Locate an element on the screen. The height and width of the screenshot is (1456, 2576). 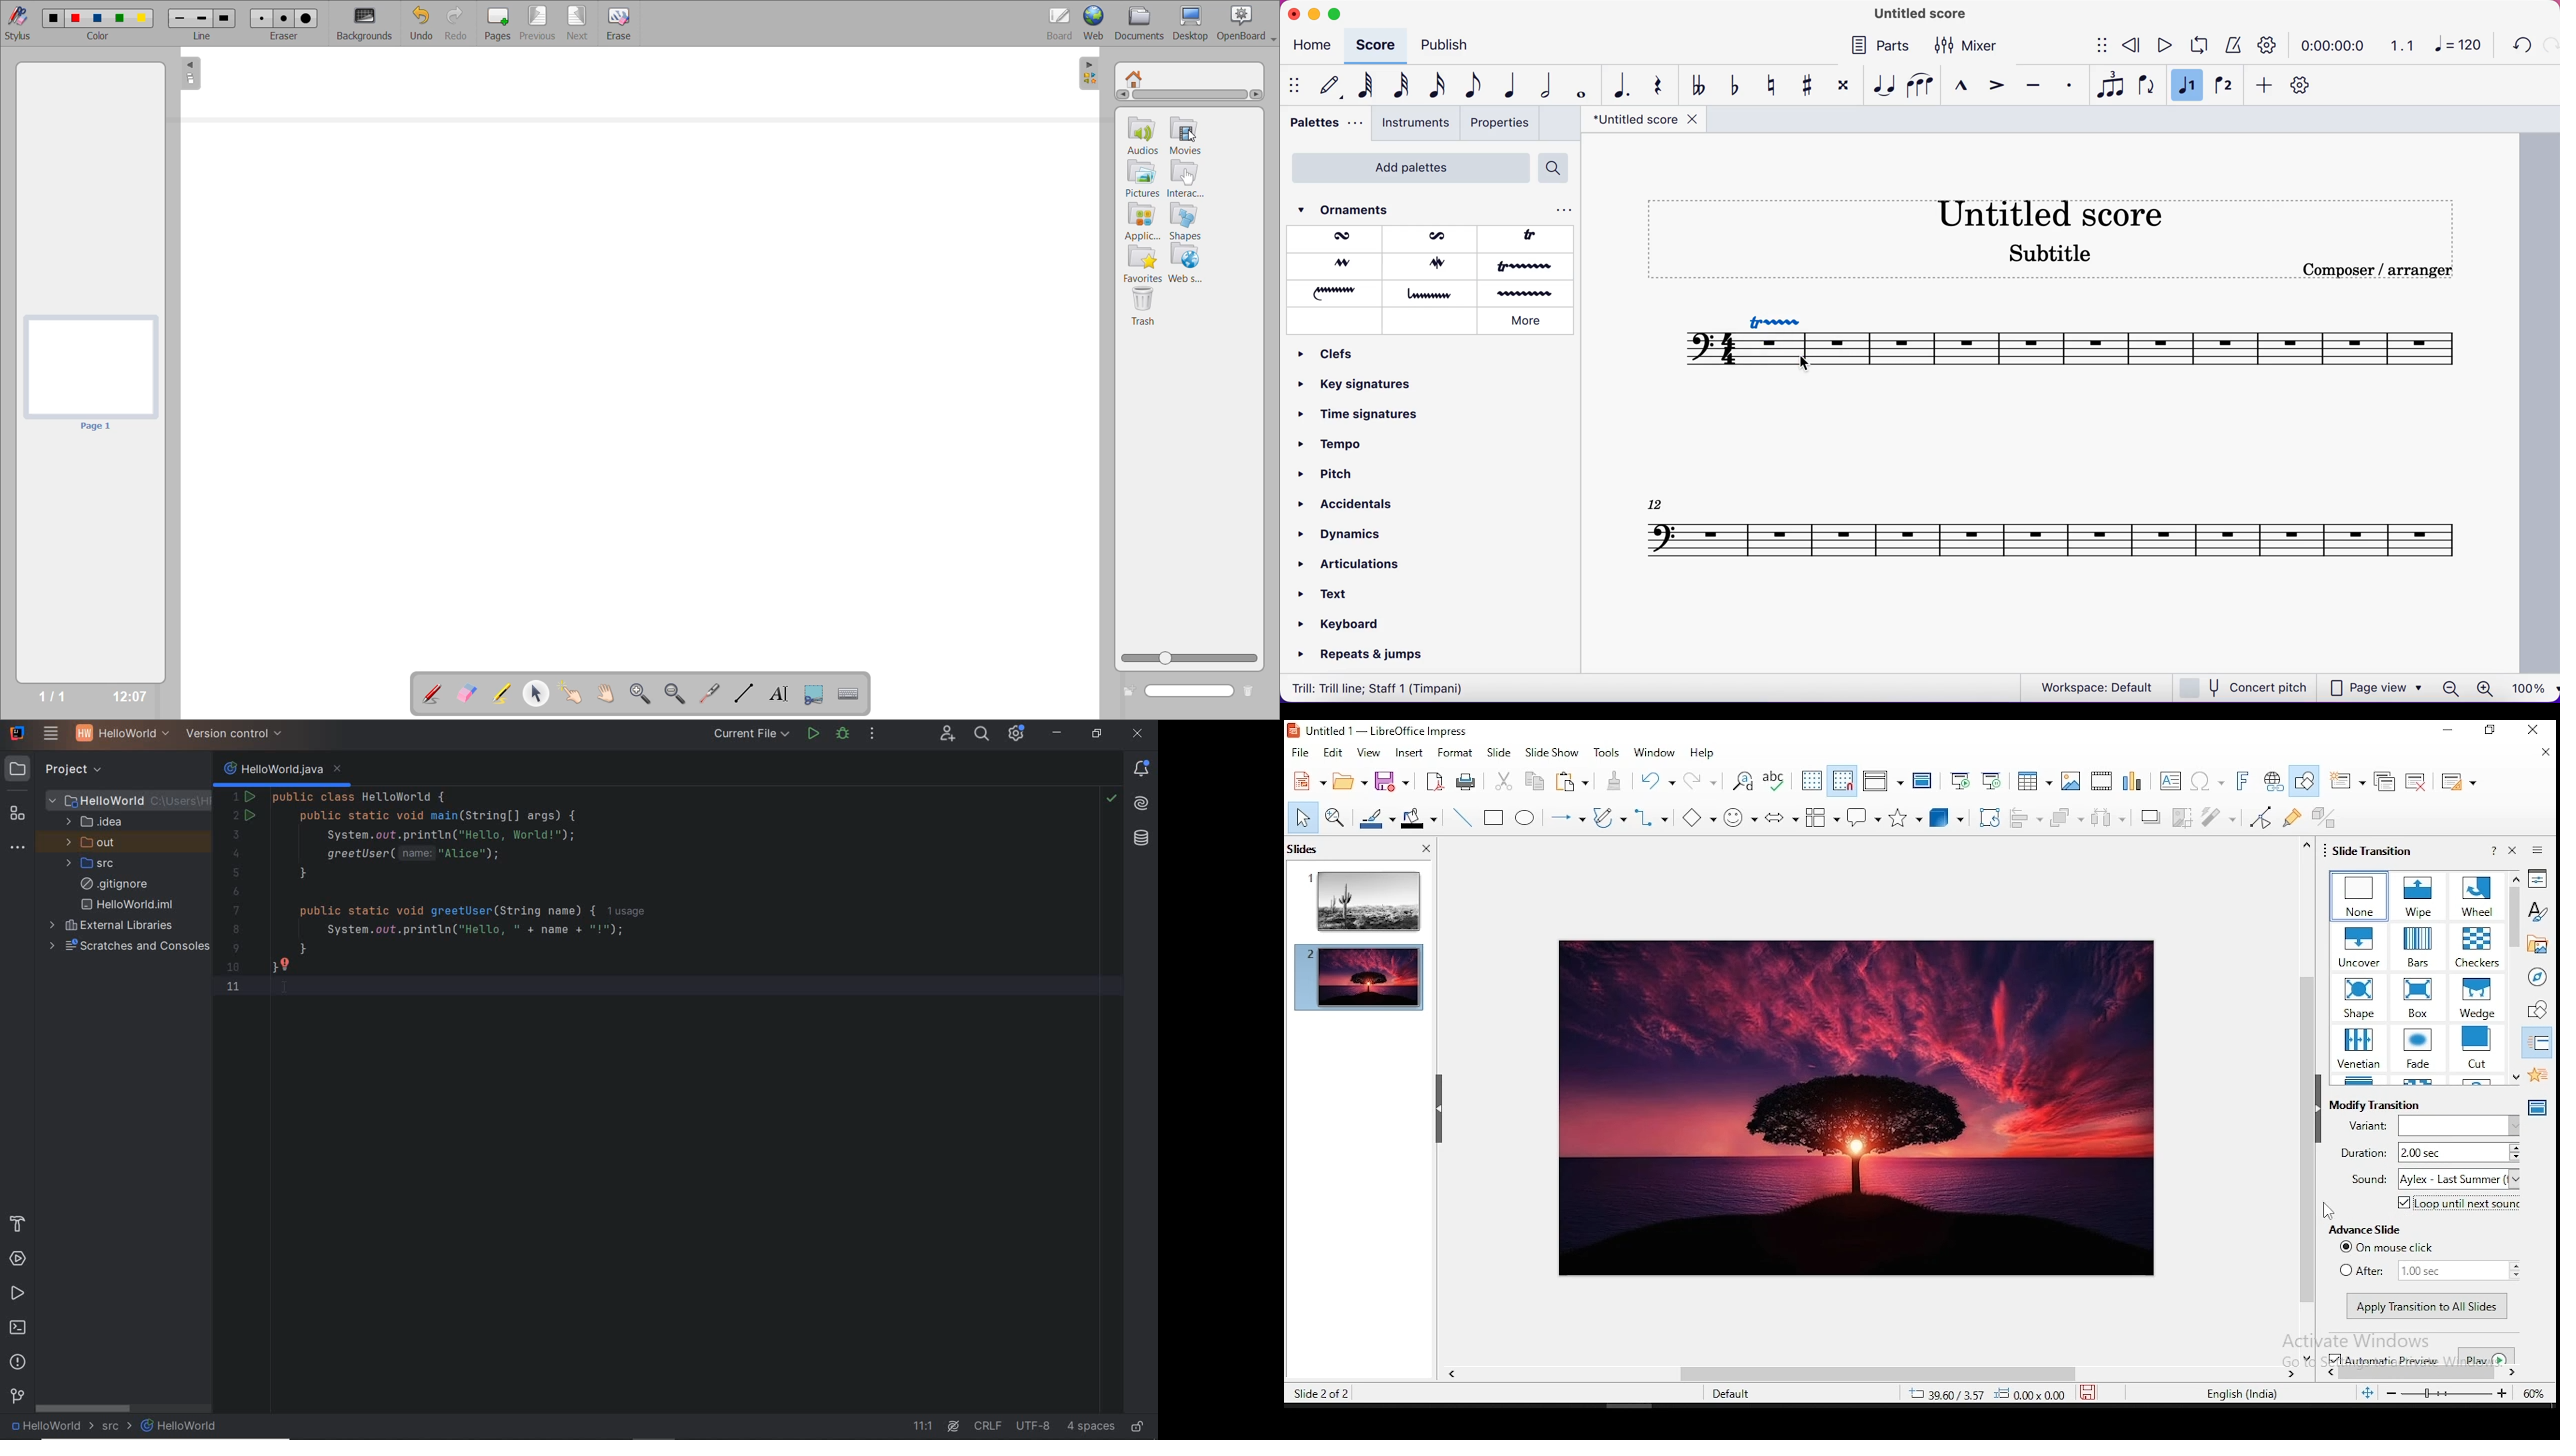
sidebar settings is located at coordinates (2539, 850).